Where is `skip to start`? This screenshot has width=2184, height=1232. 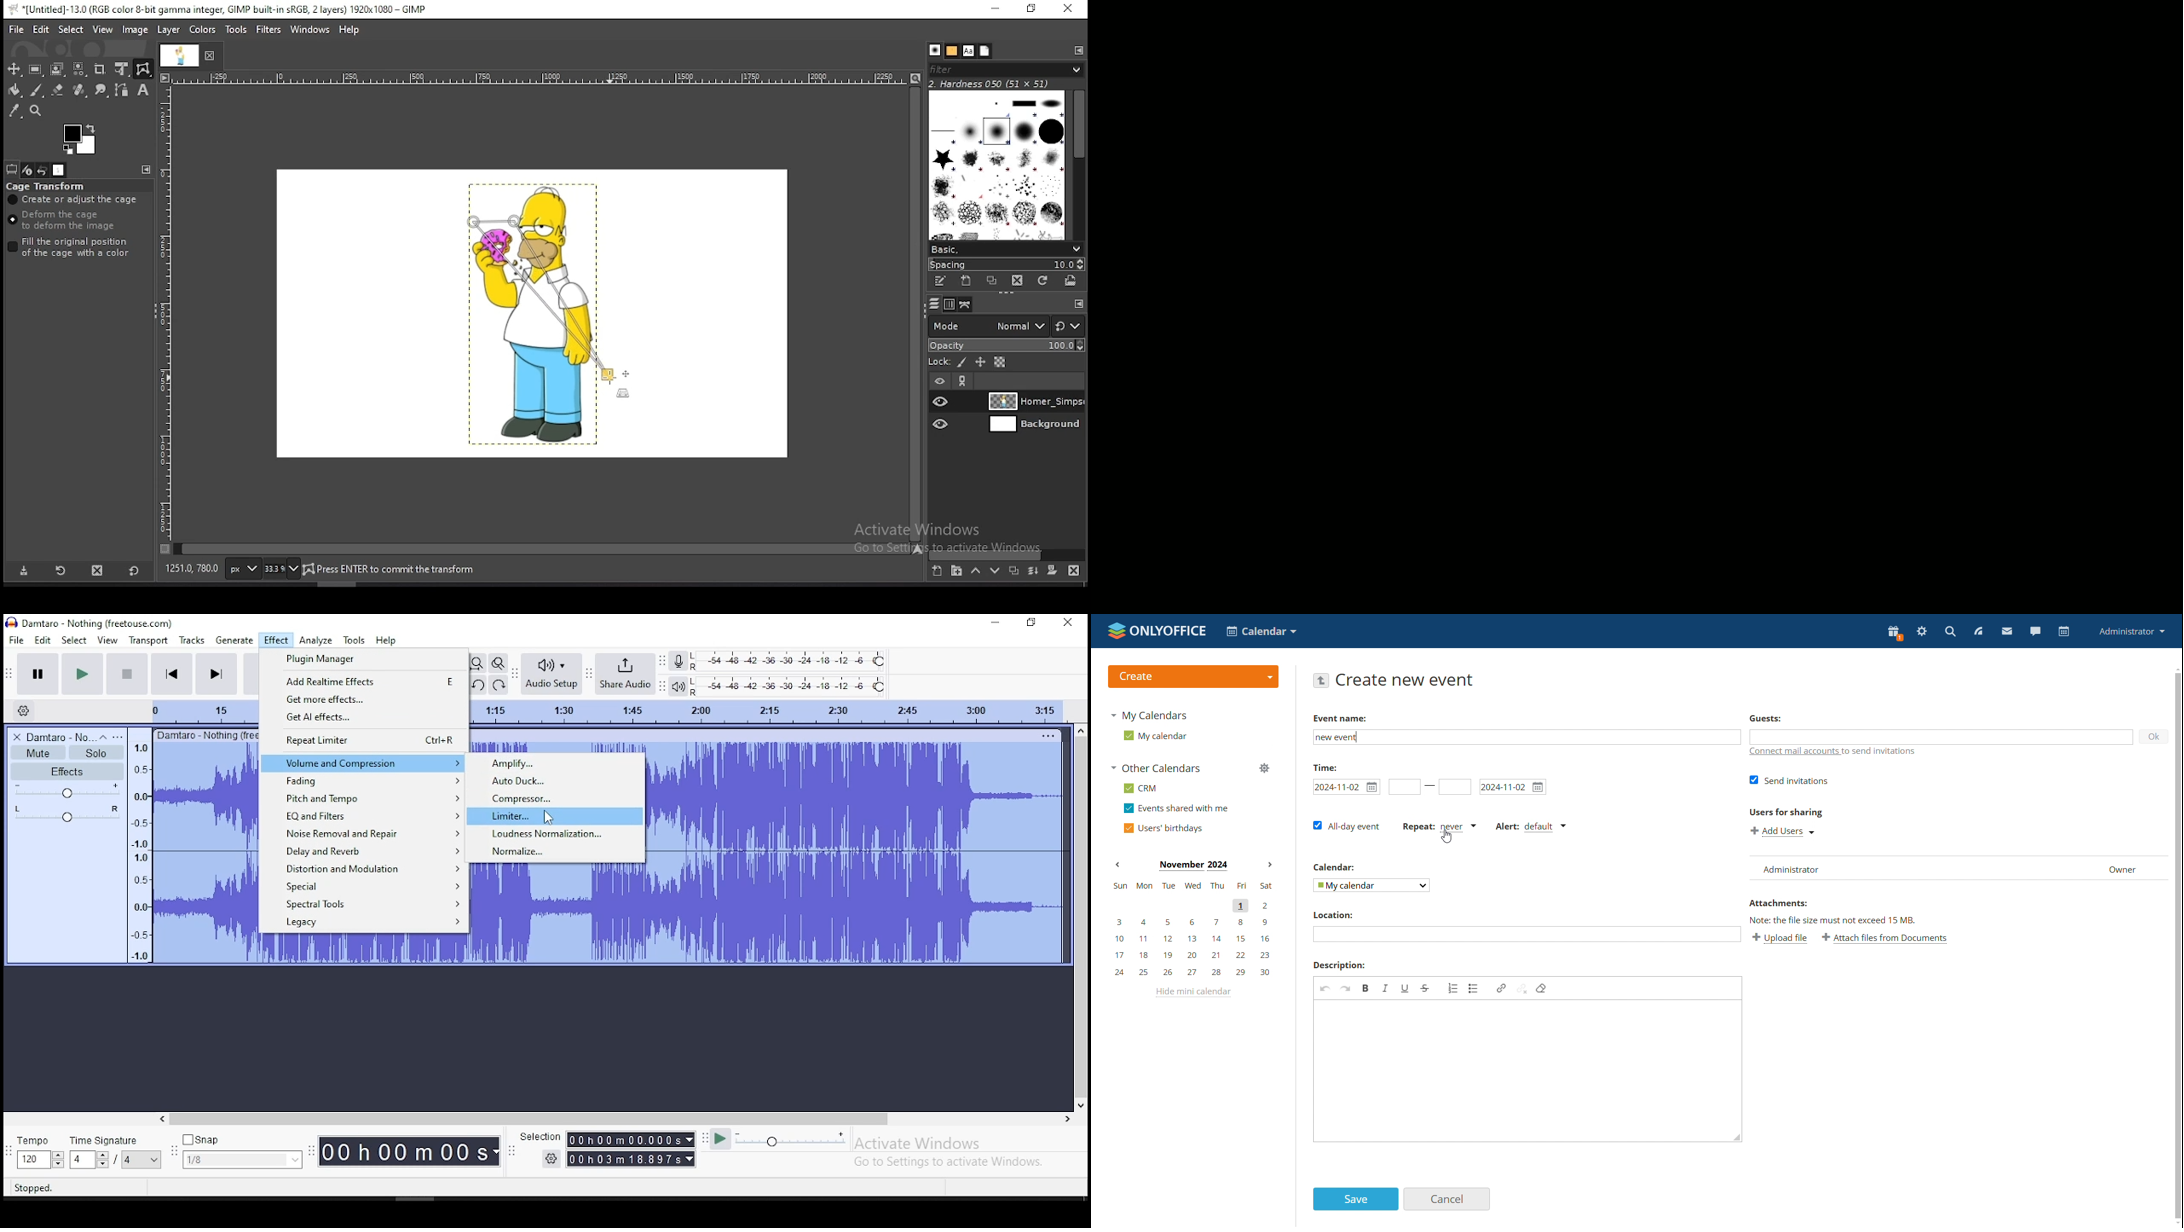
skip to start is located at coordinates (172, 674).